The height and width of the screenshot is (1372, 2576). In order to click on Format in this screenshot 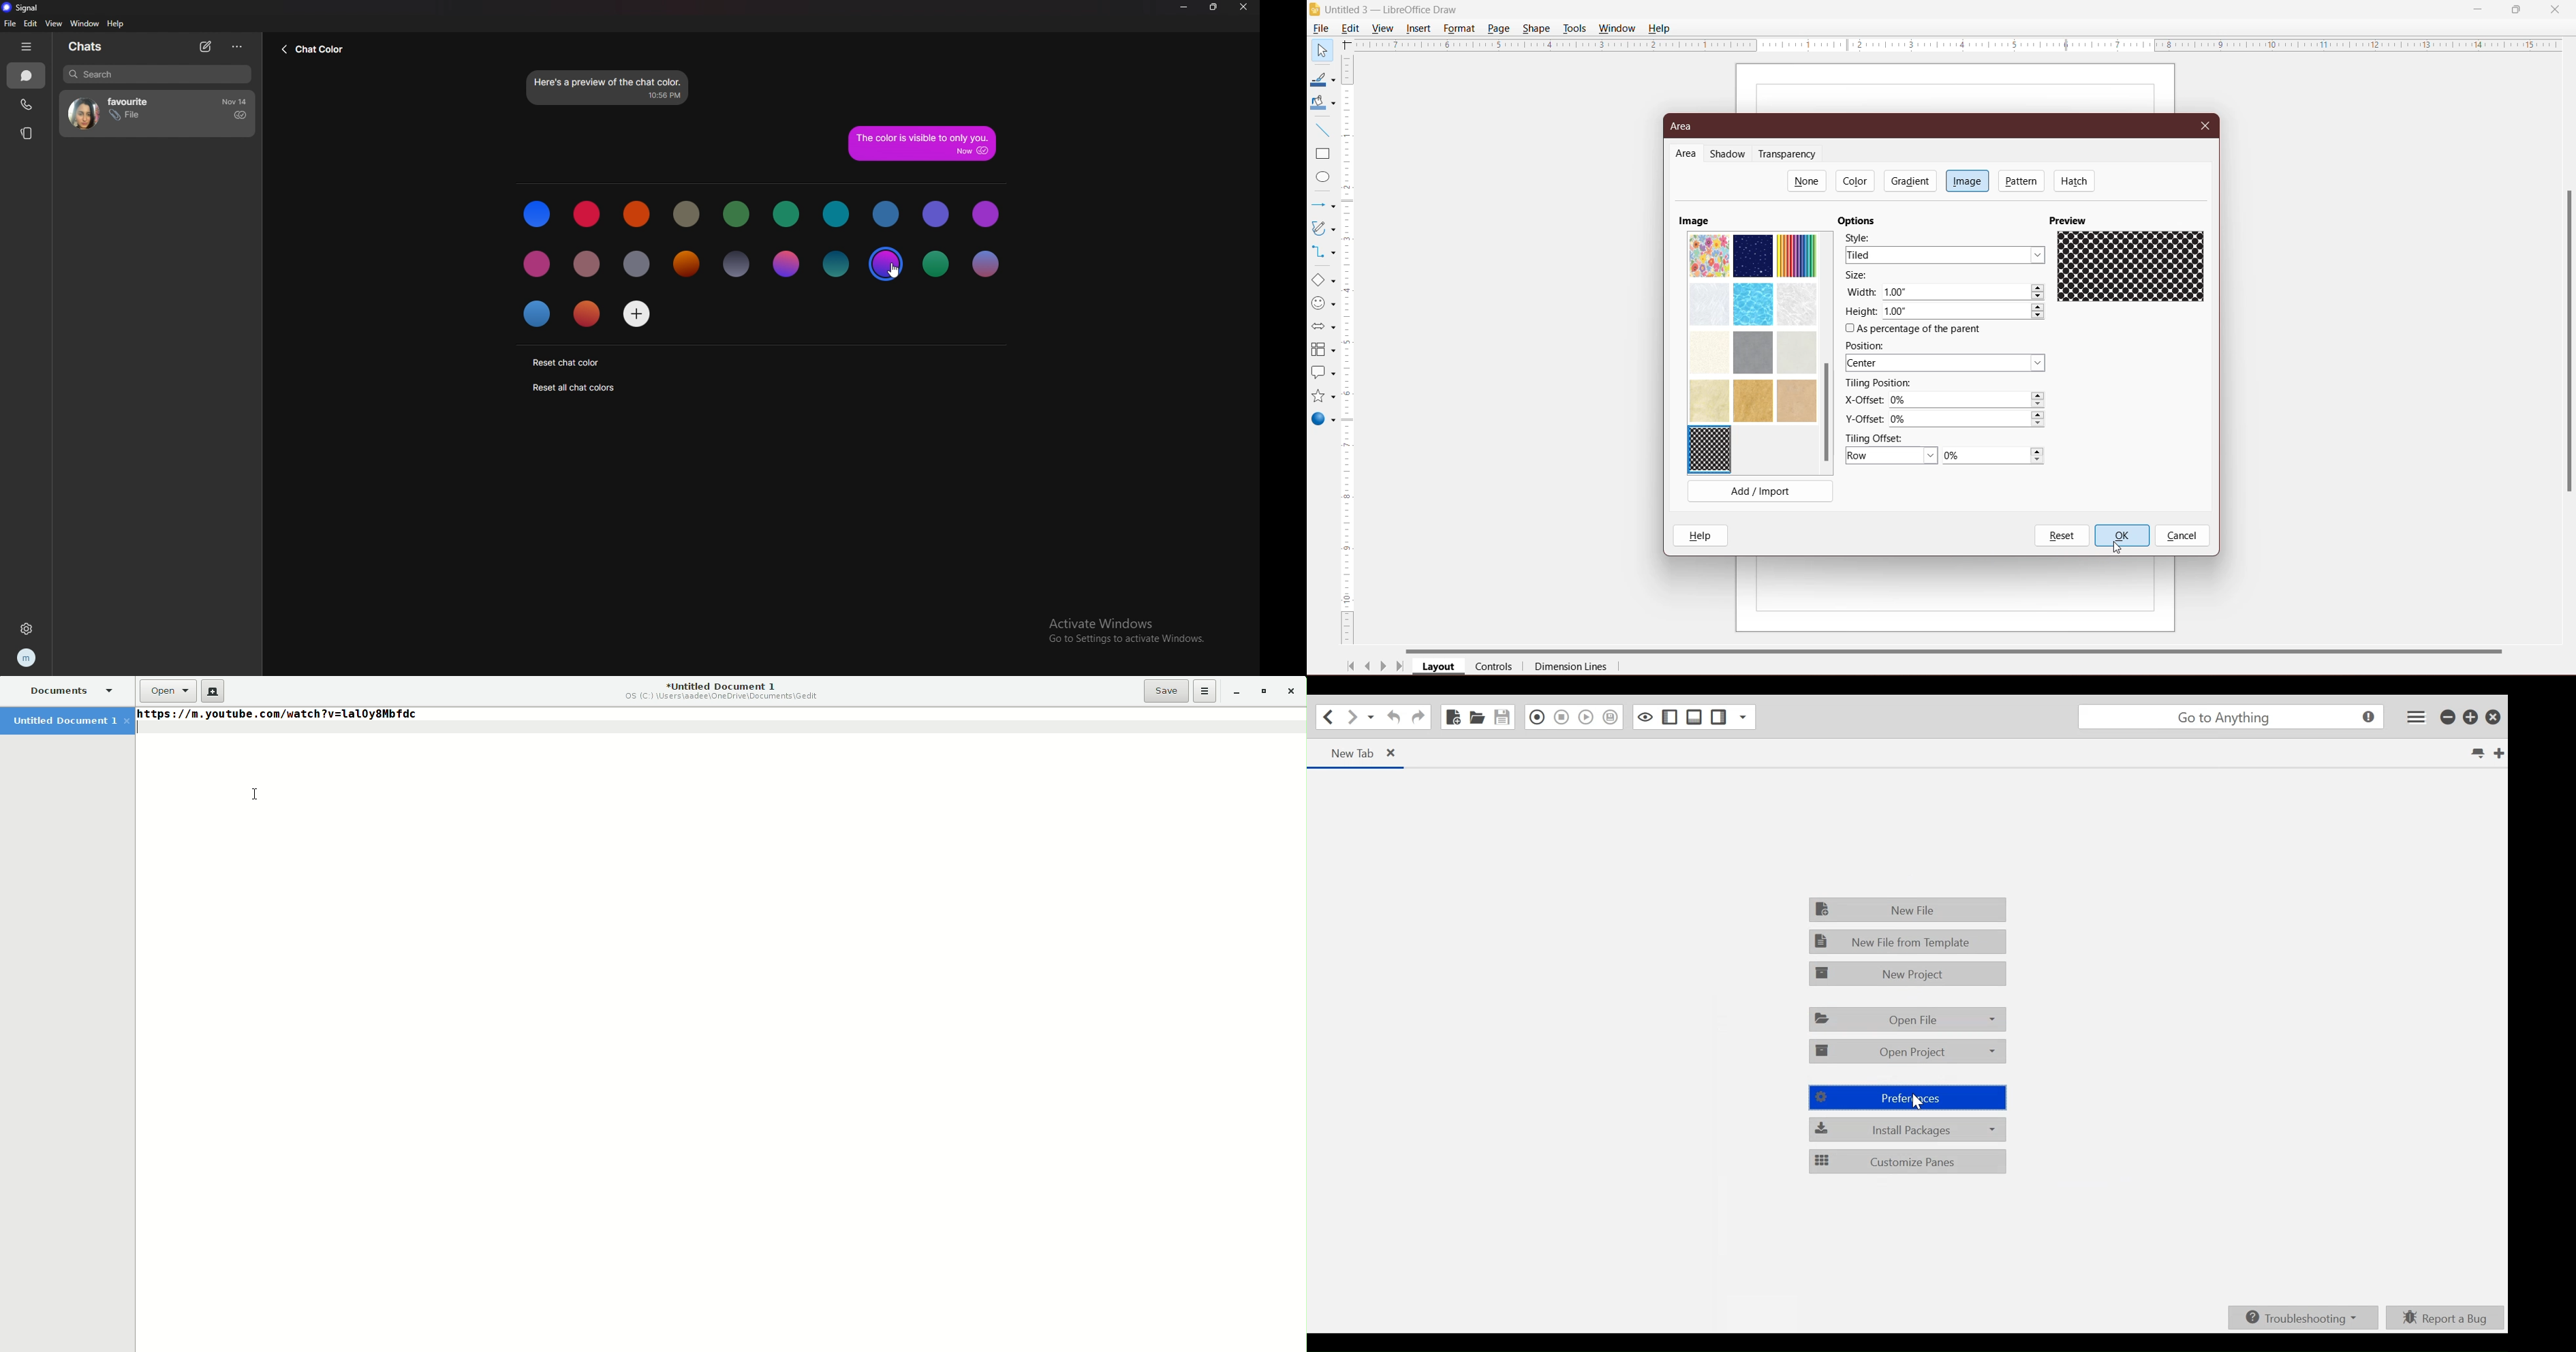, I will do `click(1459, 28)`.